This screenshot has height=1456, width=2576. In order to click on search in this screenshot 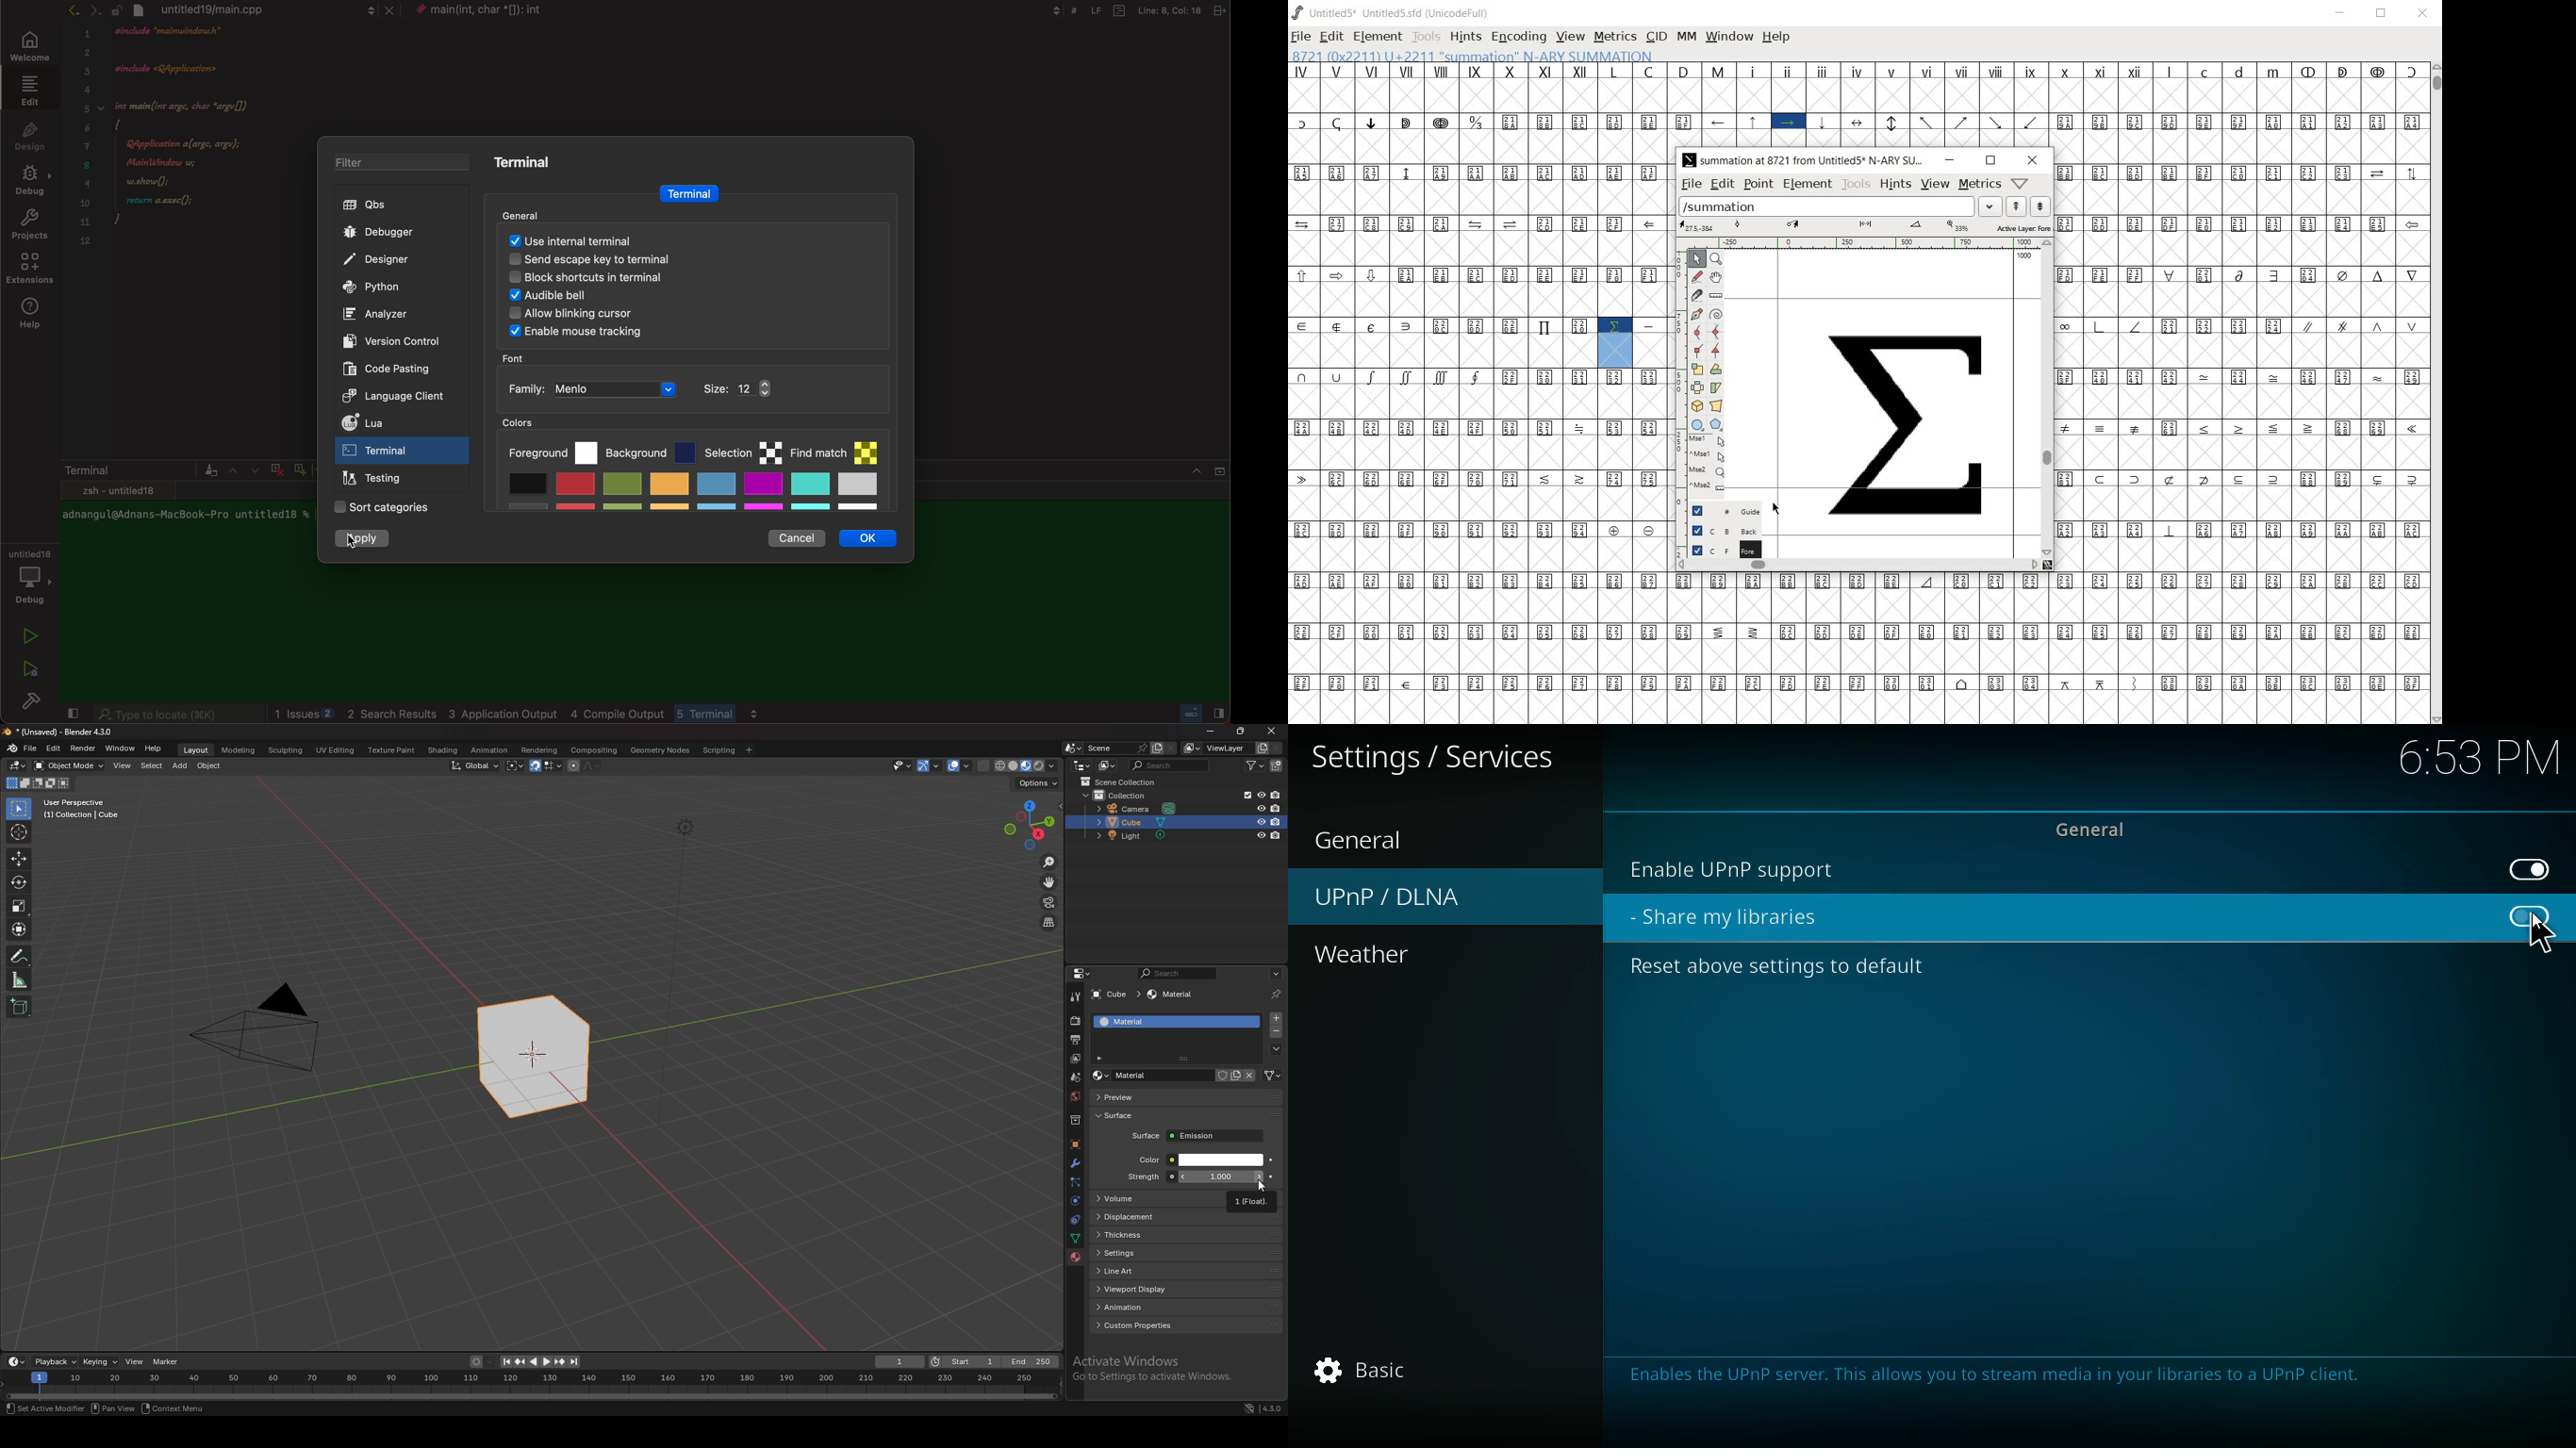, I will do `click(178, 715)`.